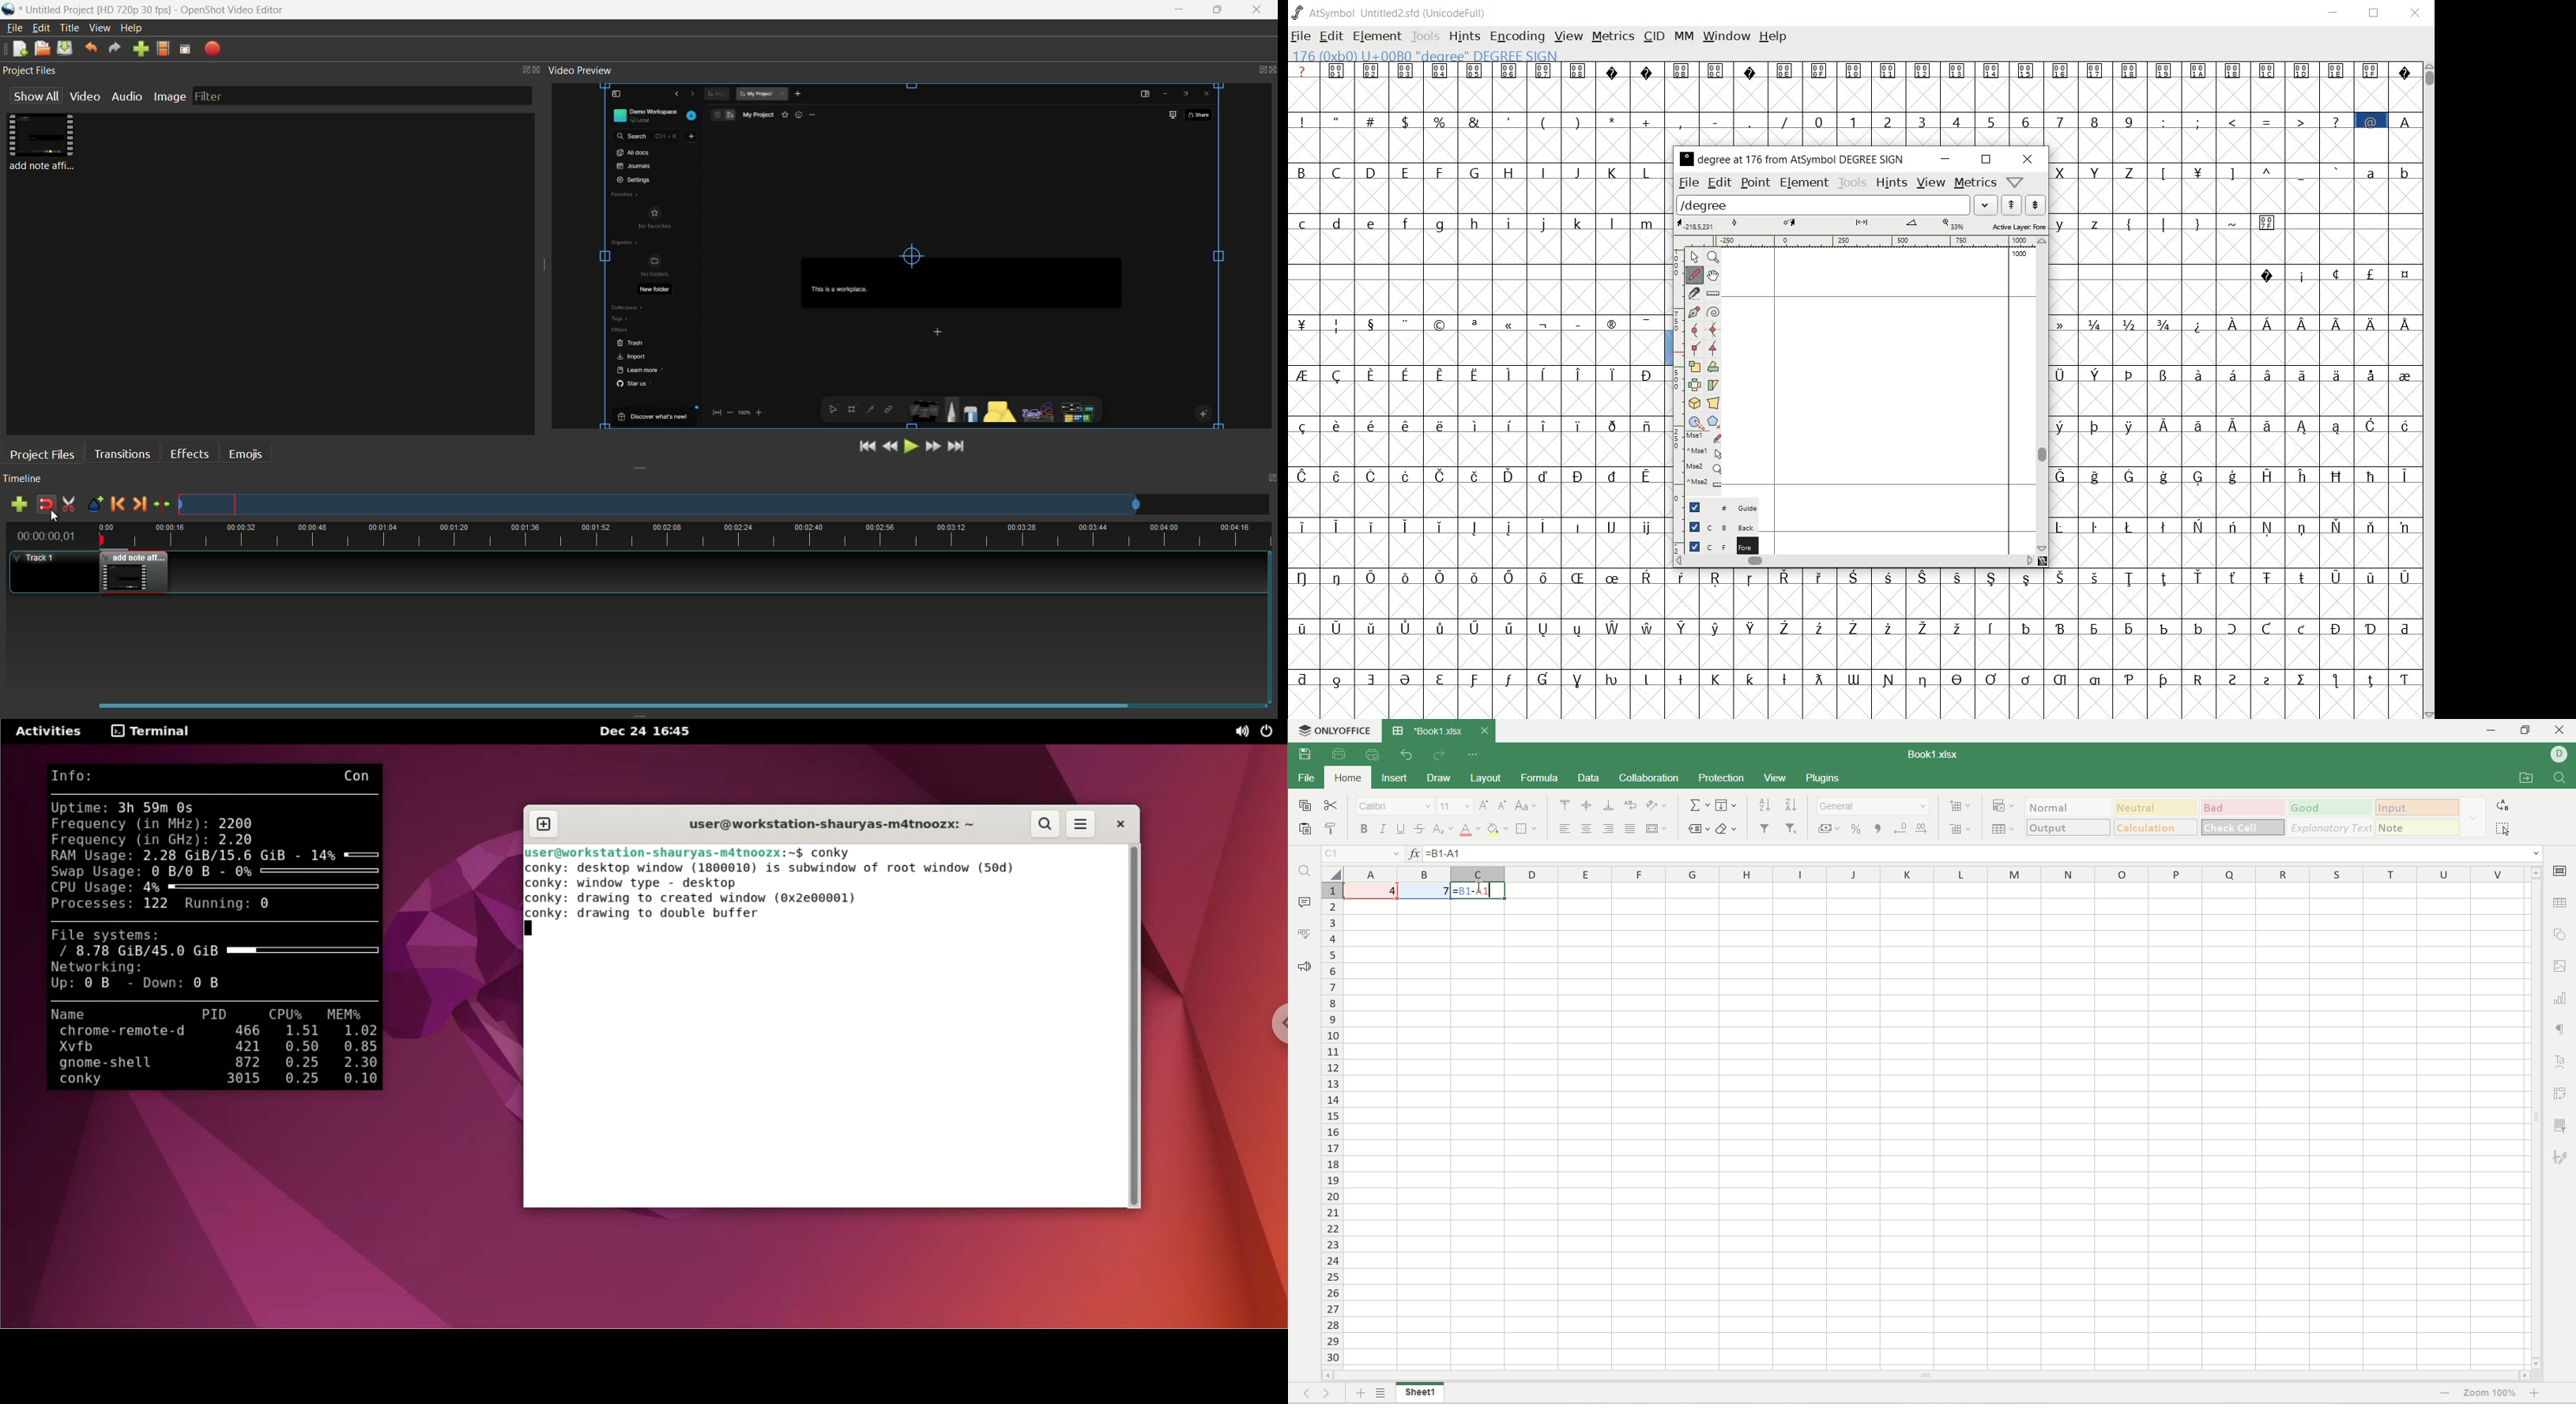  I want to click on remove filter, so click(1794, 828).